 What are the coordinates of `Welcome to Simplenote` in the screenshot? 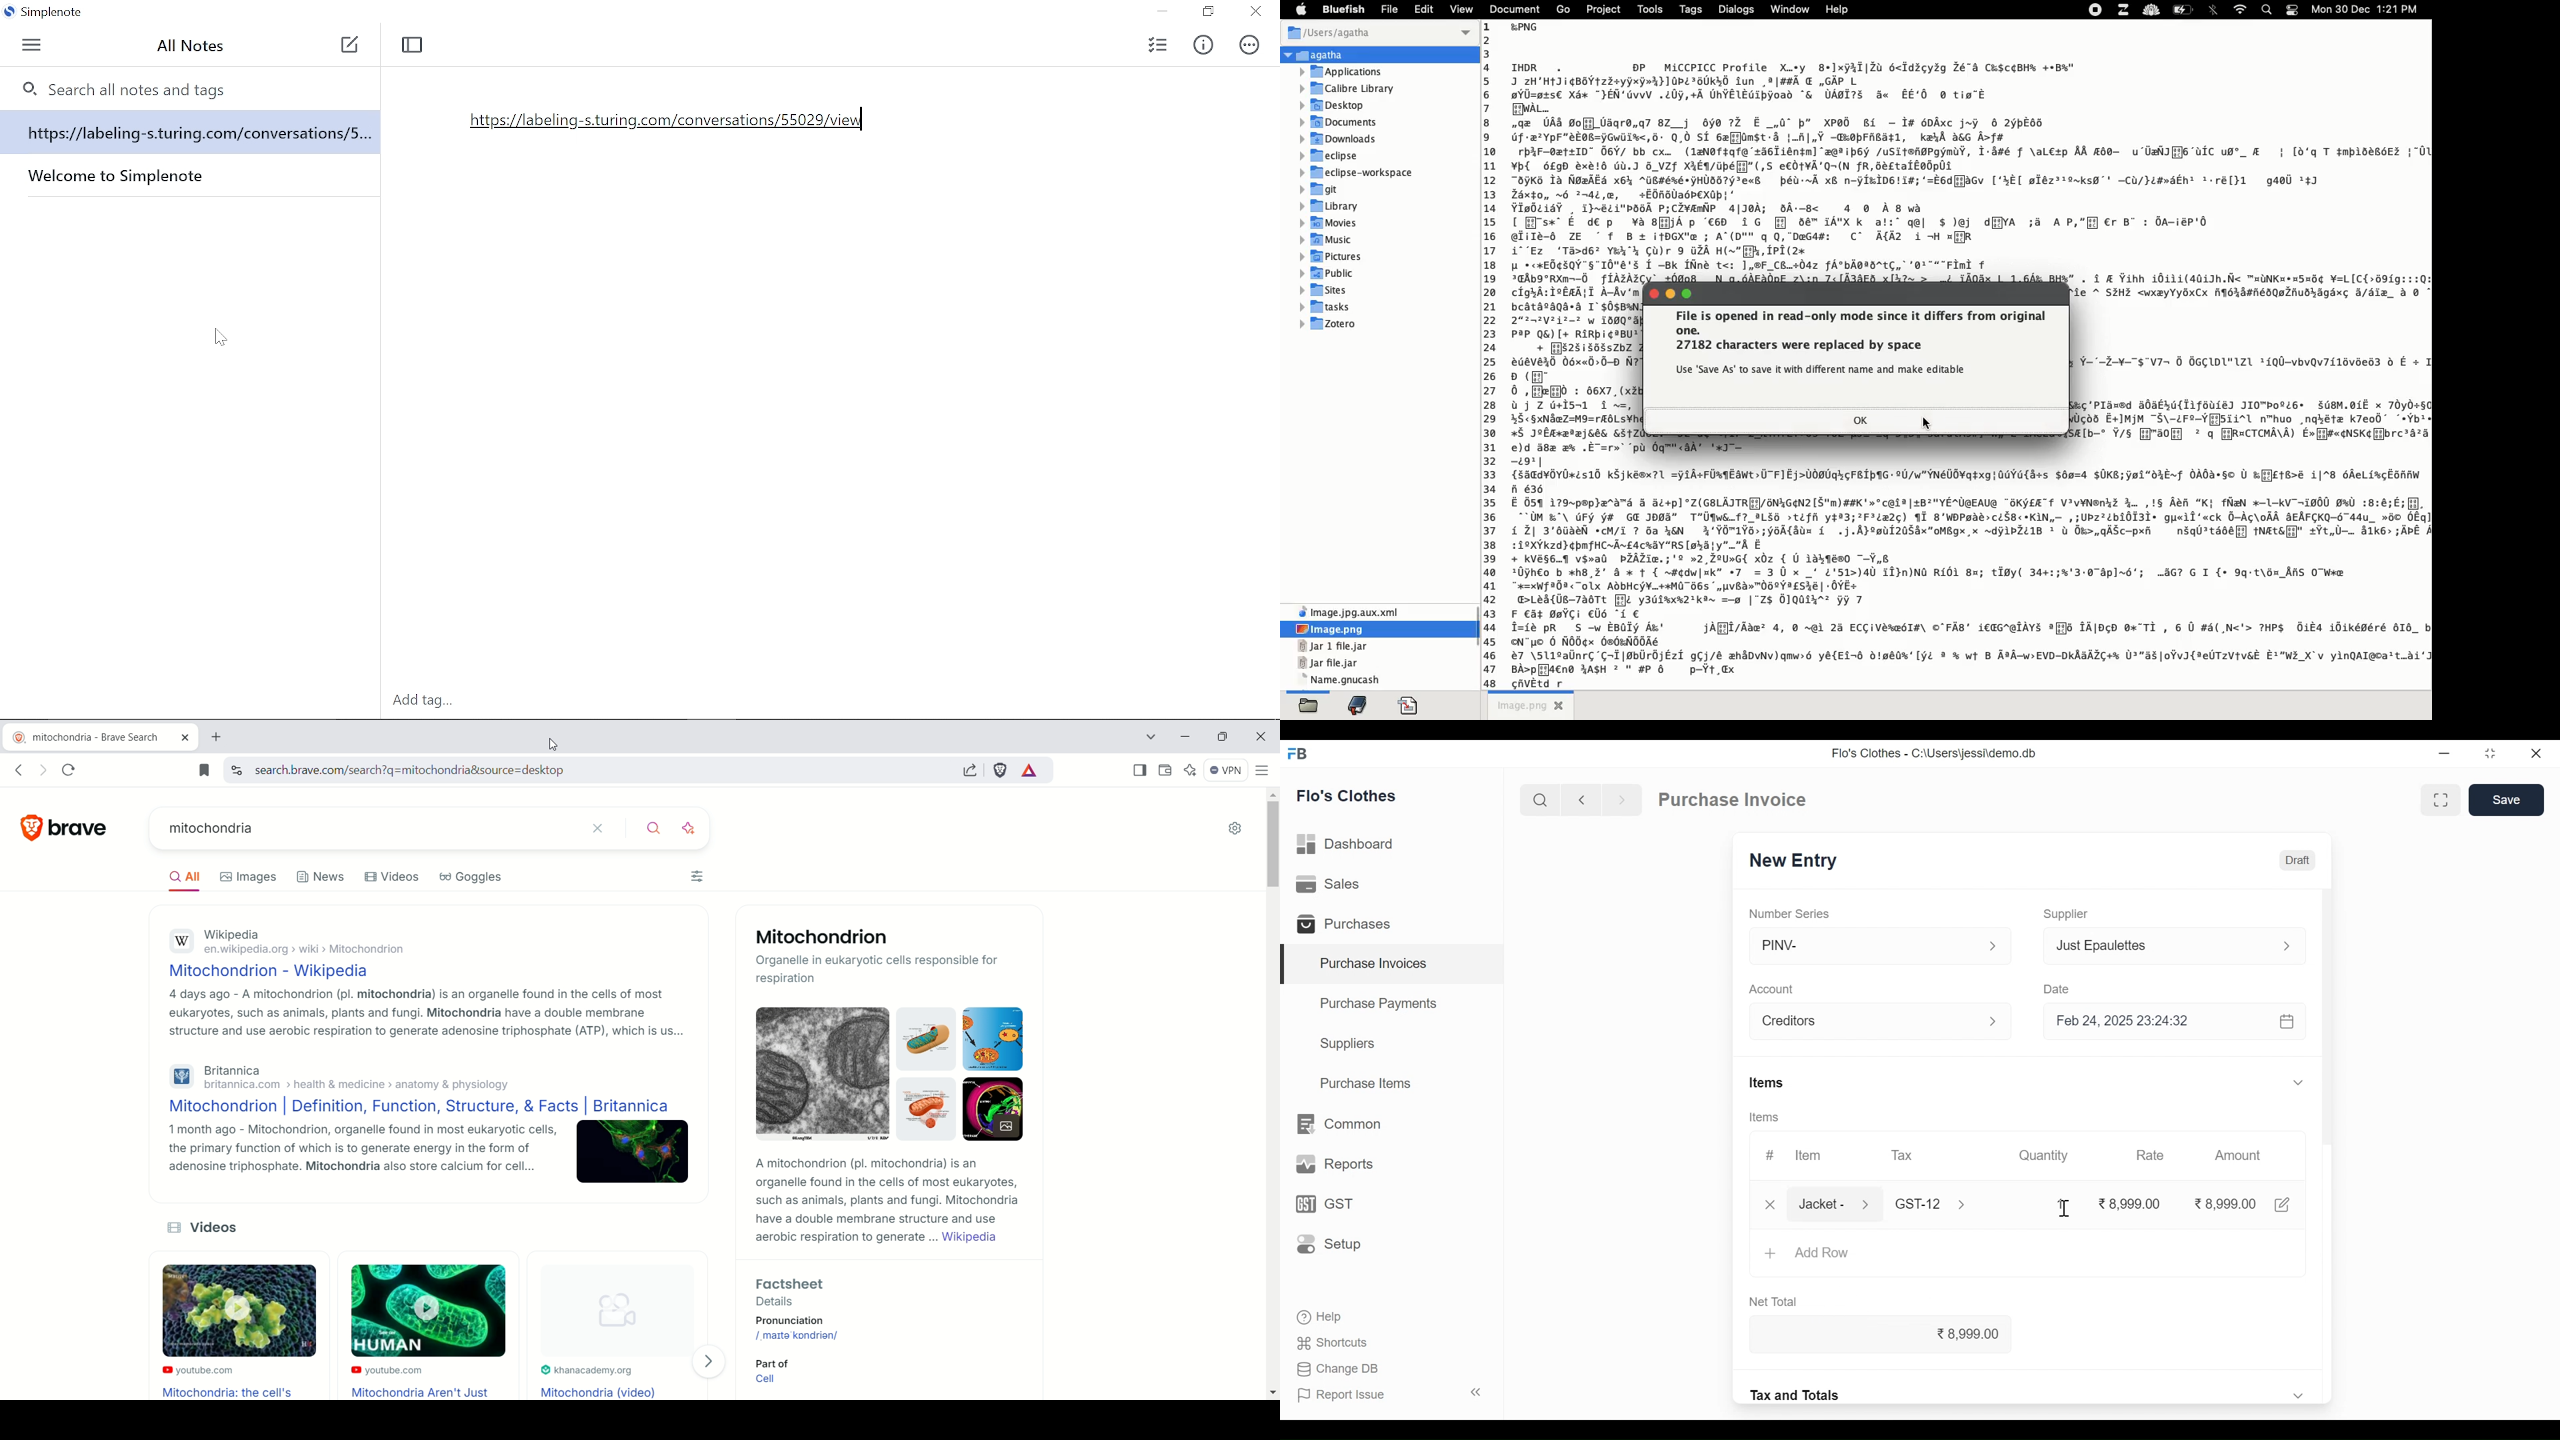 It's located at (137, 176).